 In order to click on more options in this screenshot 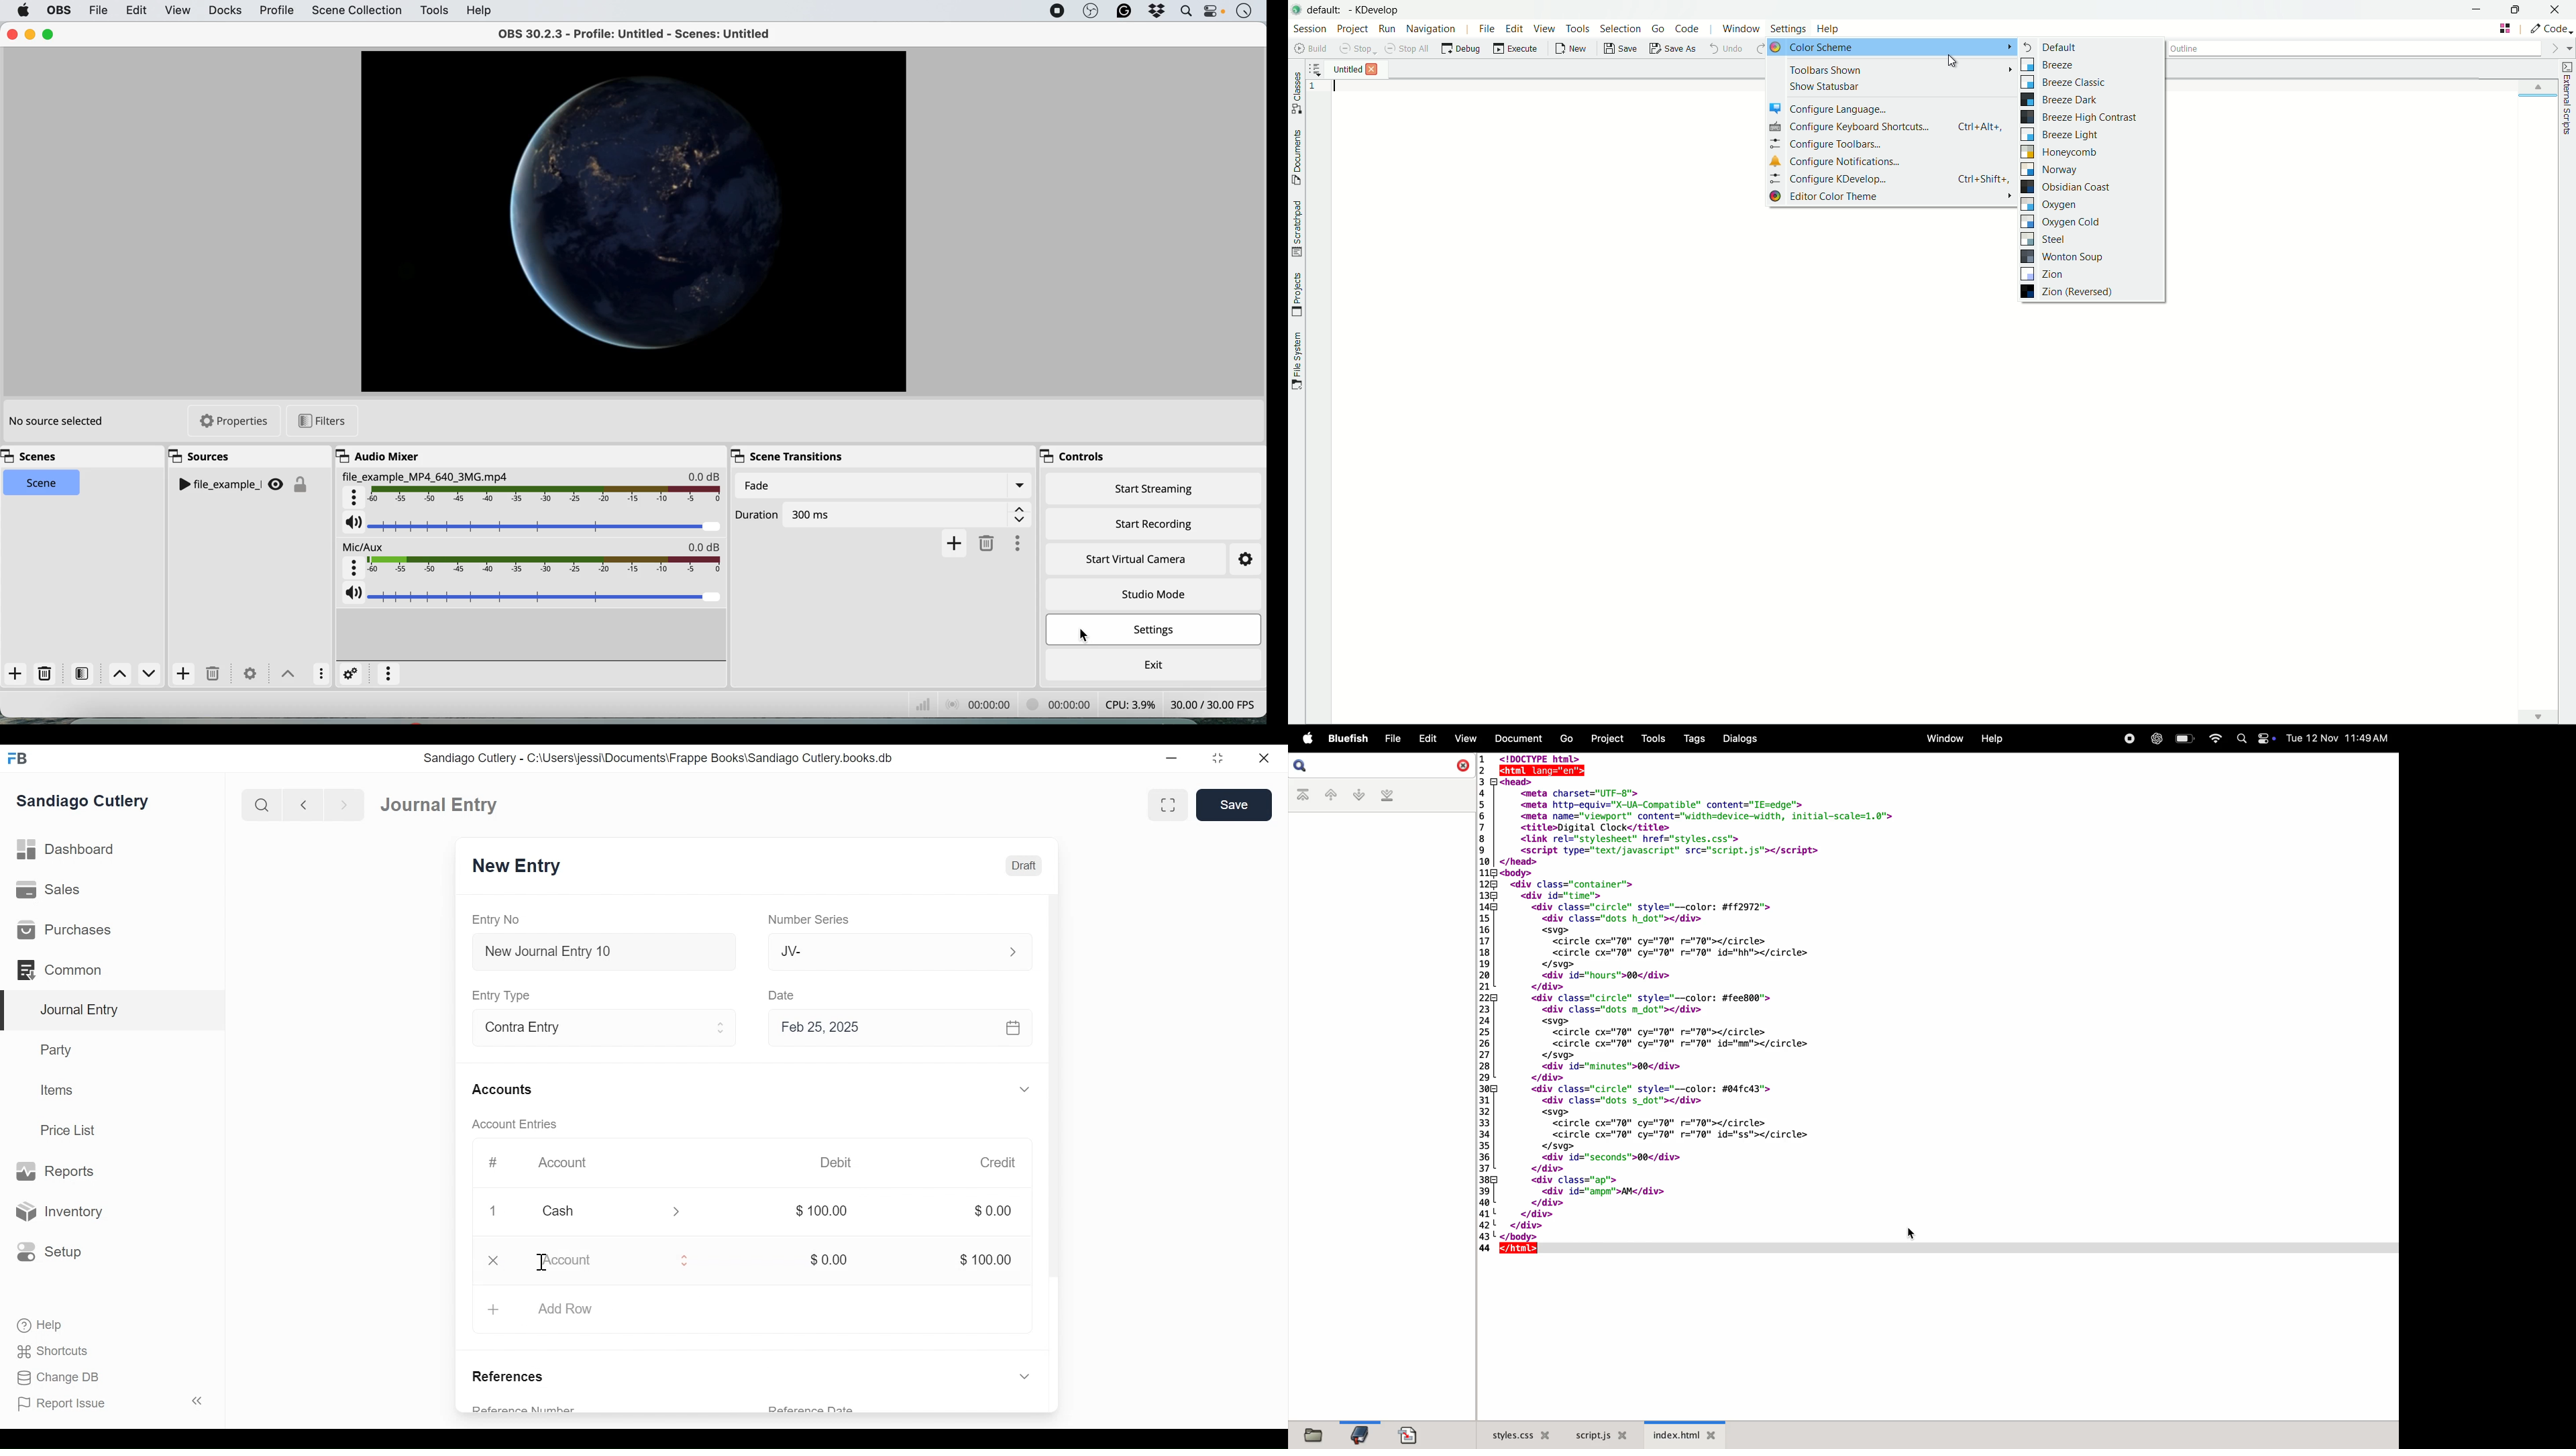, I will do `click(1023, 541)`.